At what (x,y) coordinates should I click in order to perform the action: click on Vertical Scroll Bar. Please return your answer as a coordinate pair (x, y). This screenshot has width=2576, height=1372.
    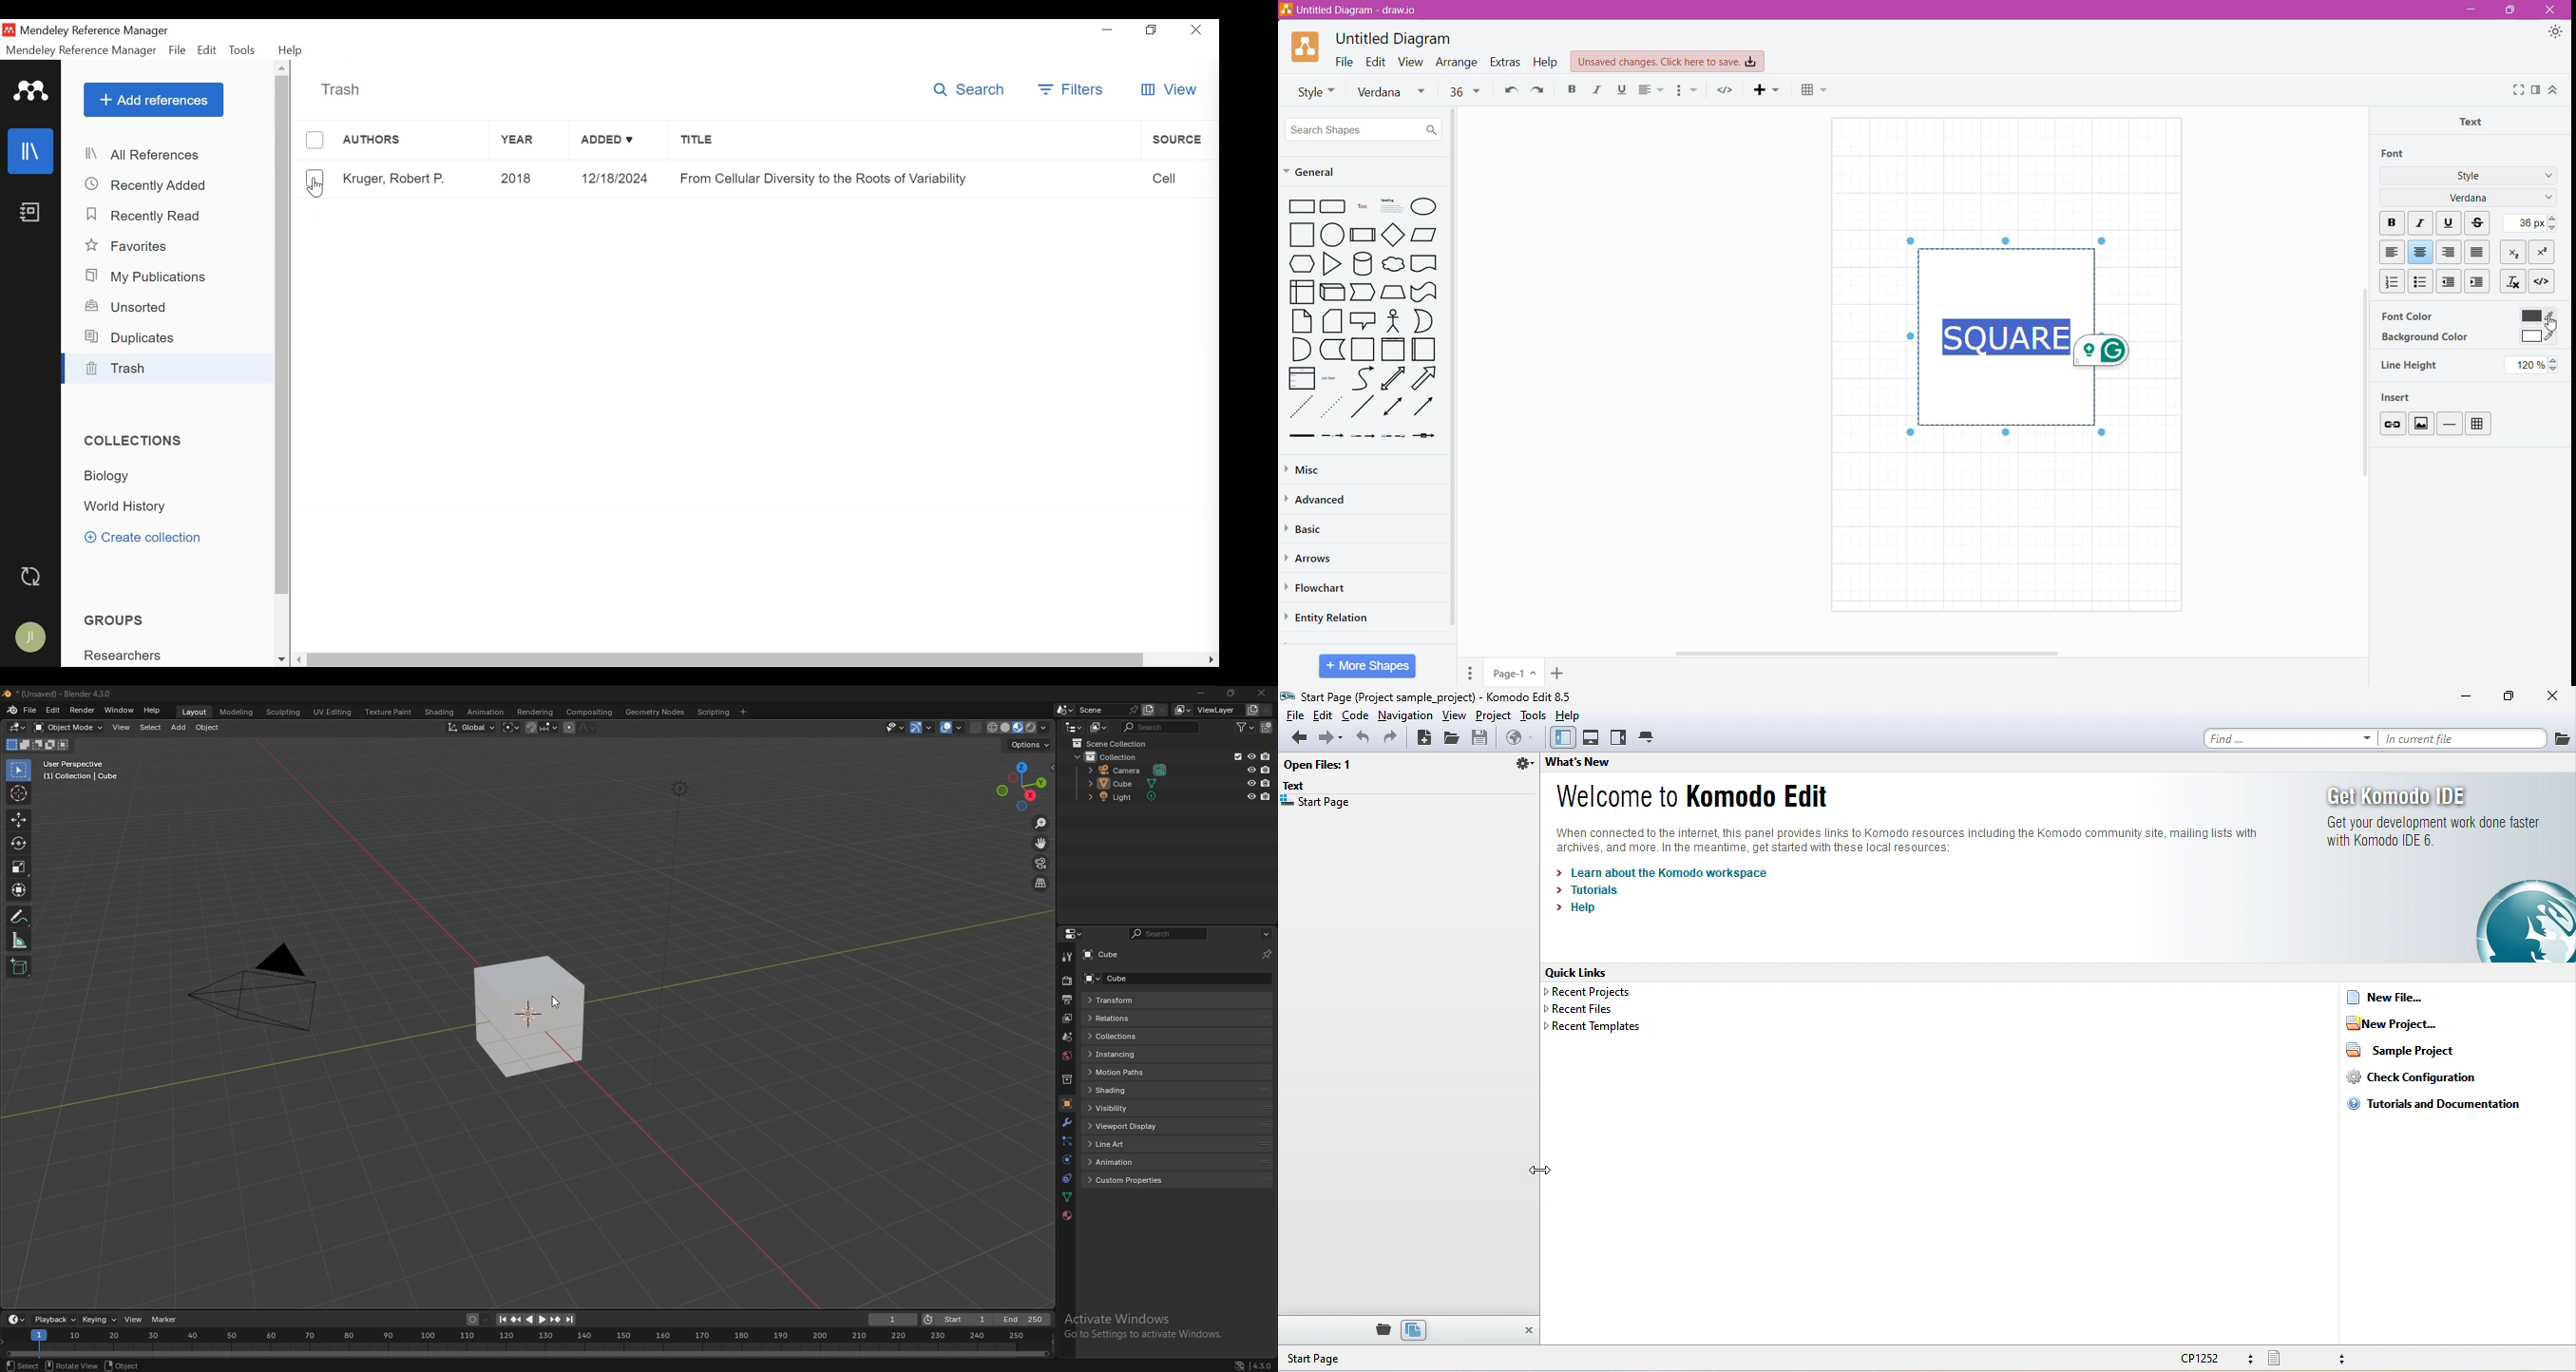
    Looking at the image, I should click on (2360, 406).